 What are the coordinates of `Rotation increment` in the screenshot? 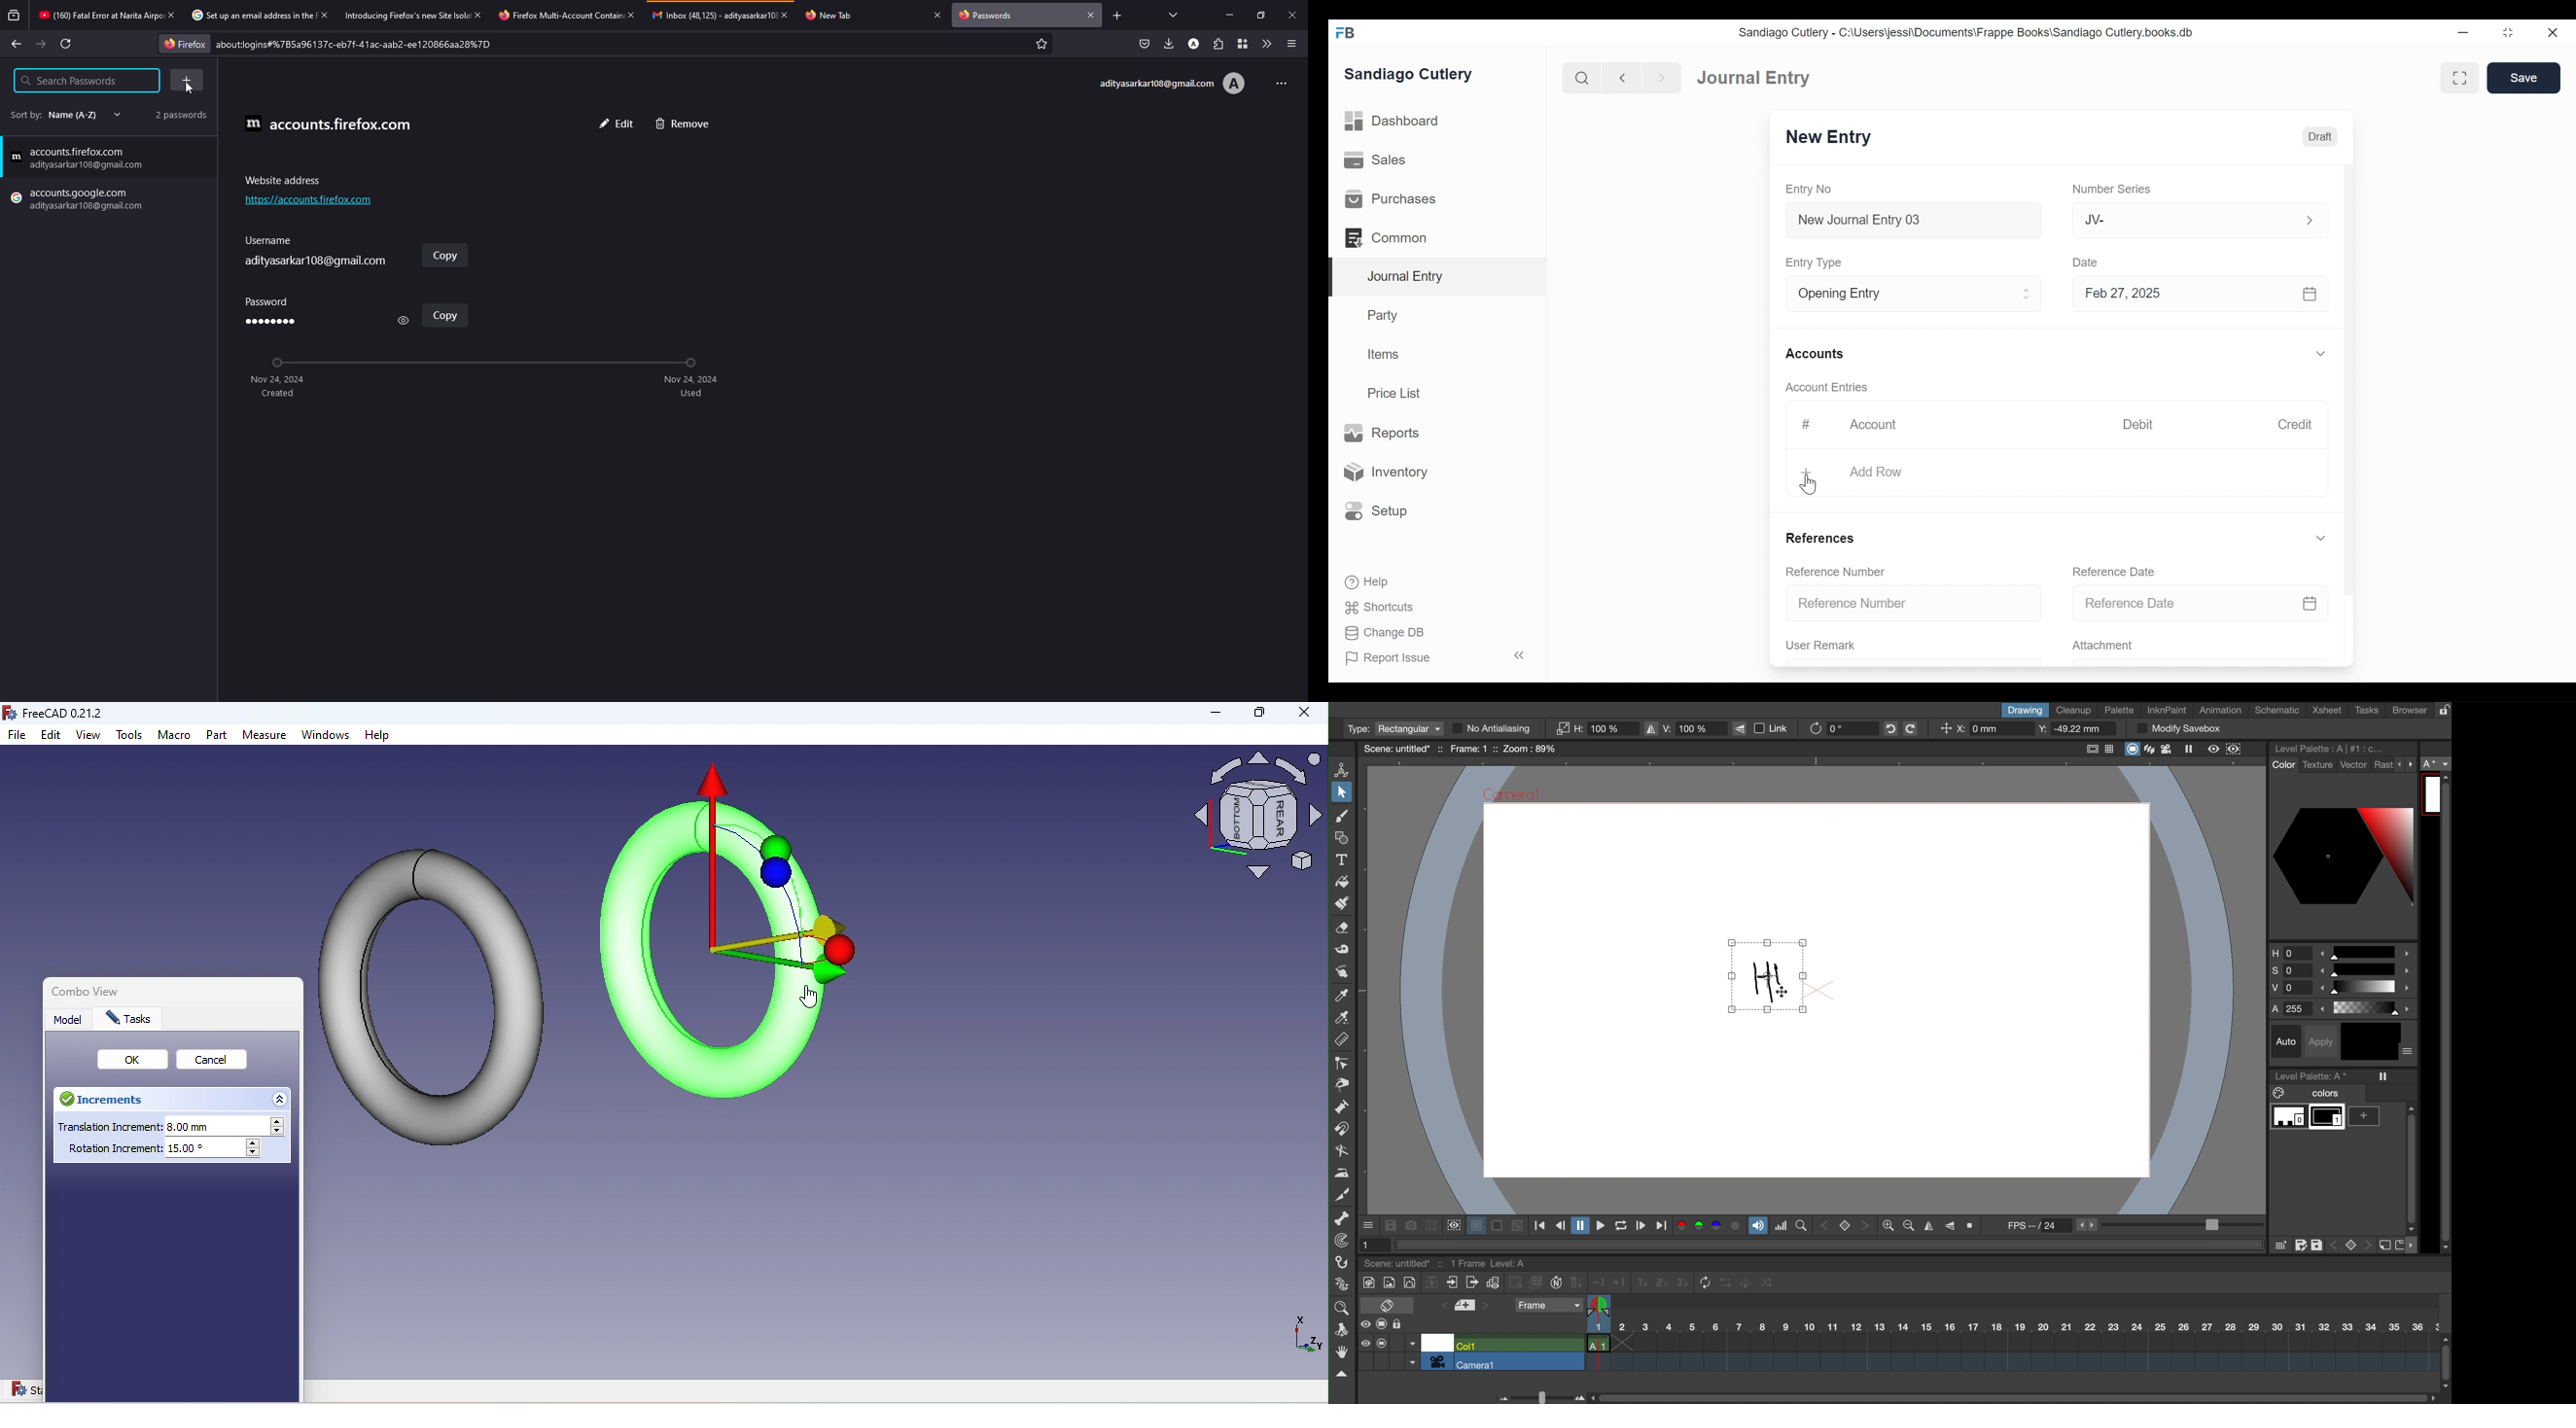 It's located at (156, 1152).